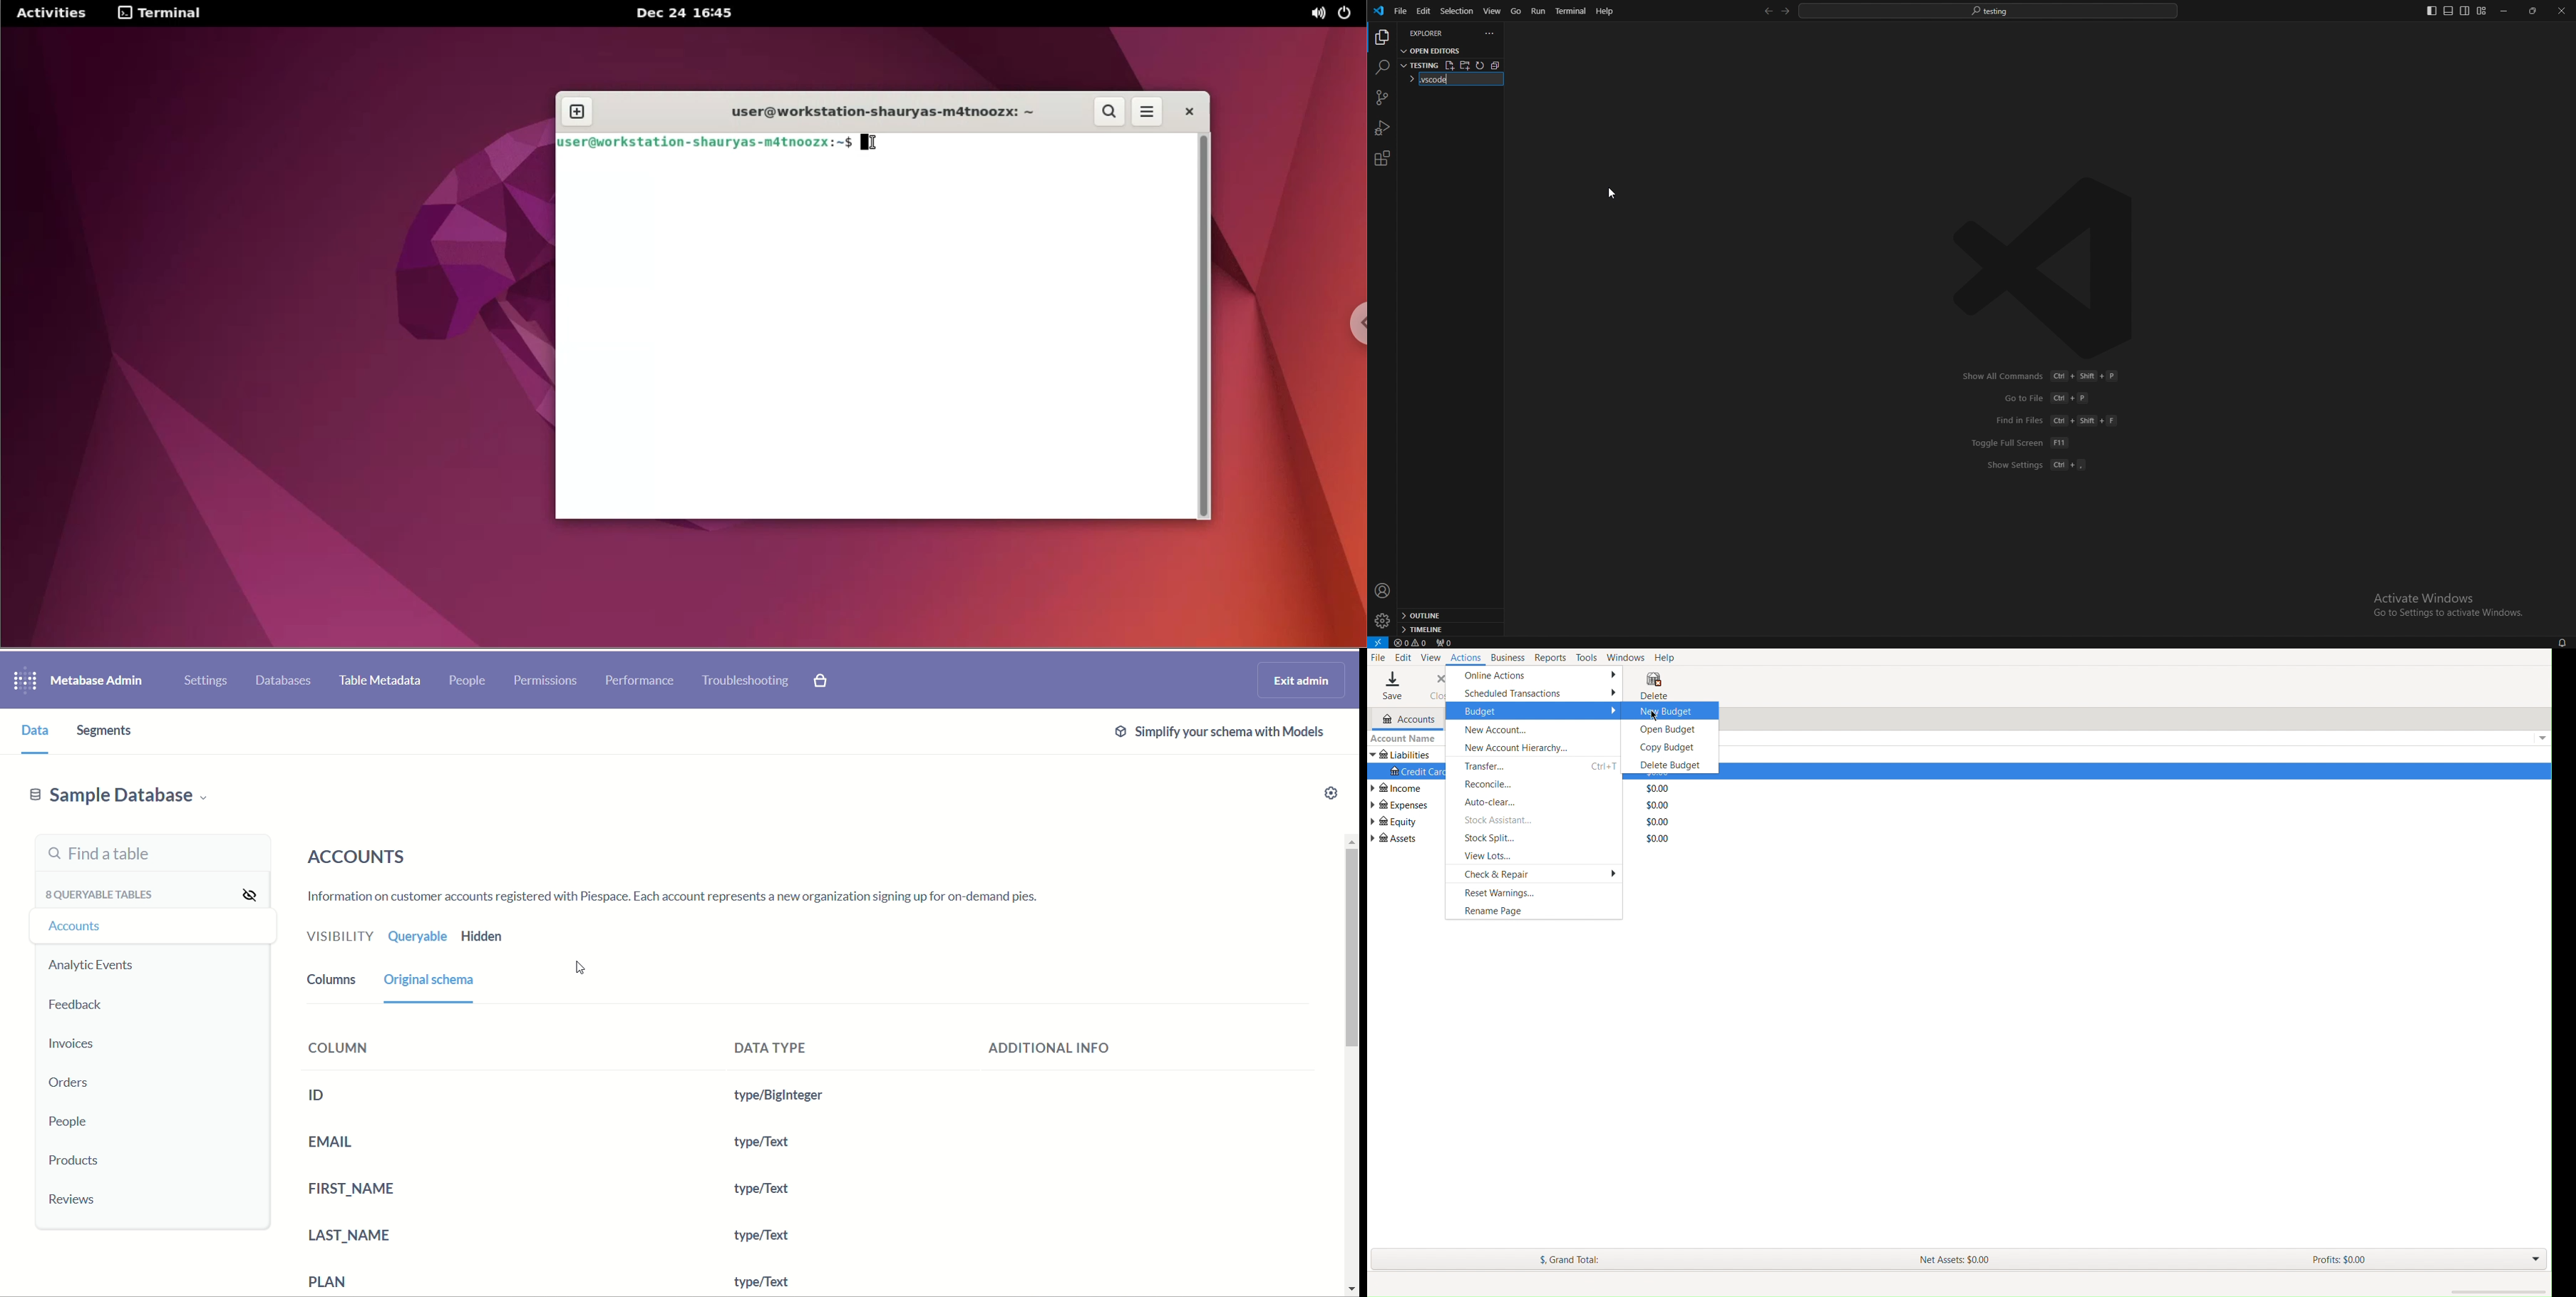  Describe the element at coordinates (823, 682) in the screenshot. I see `paid features` at that location.